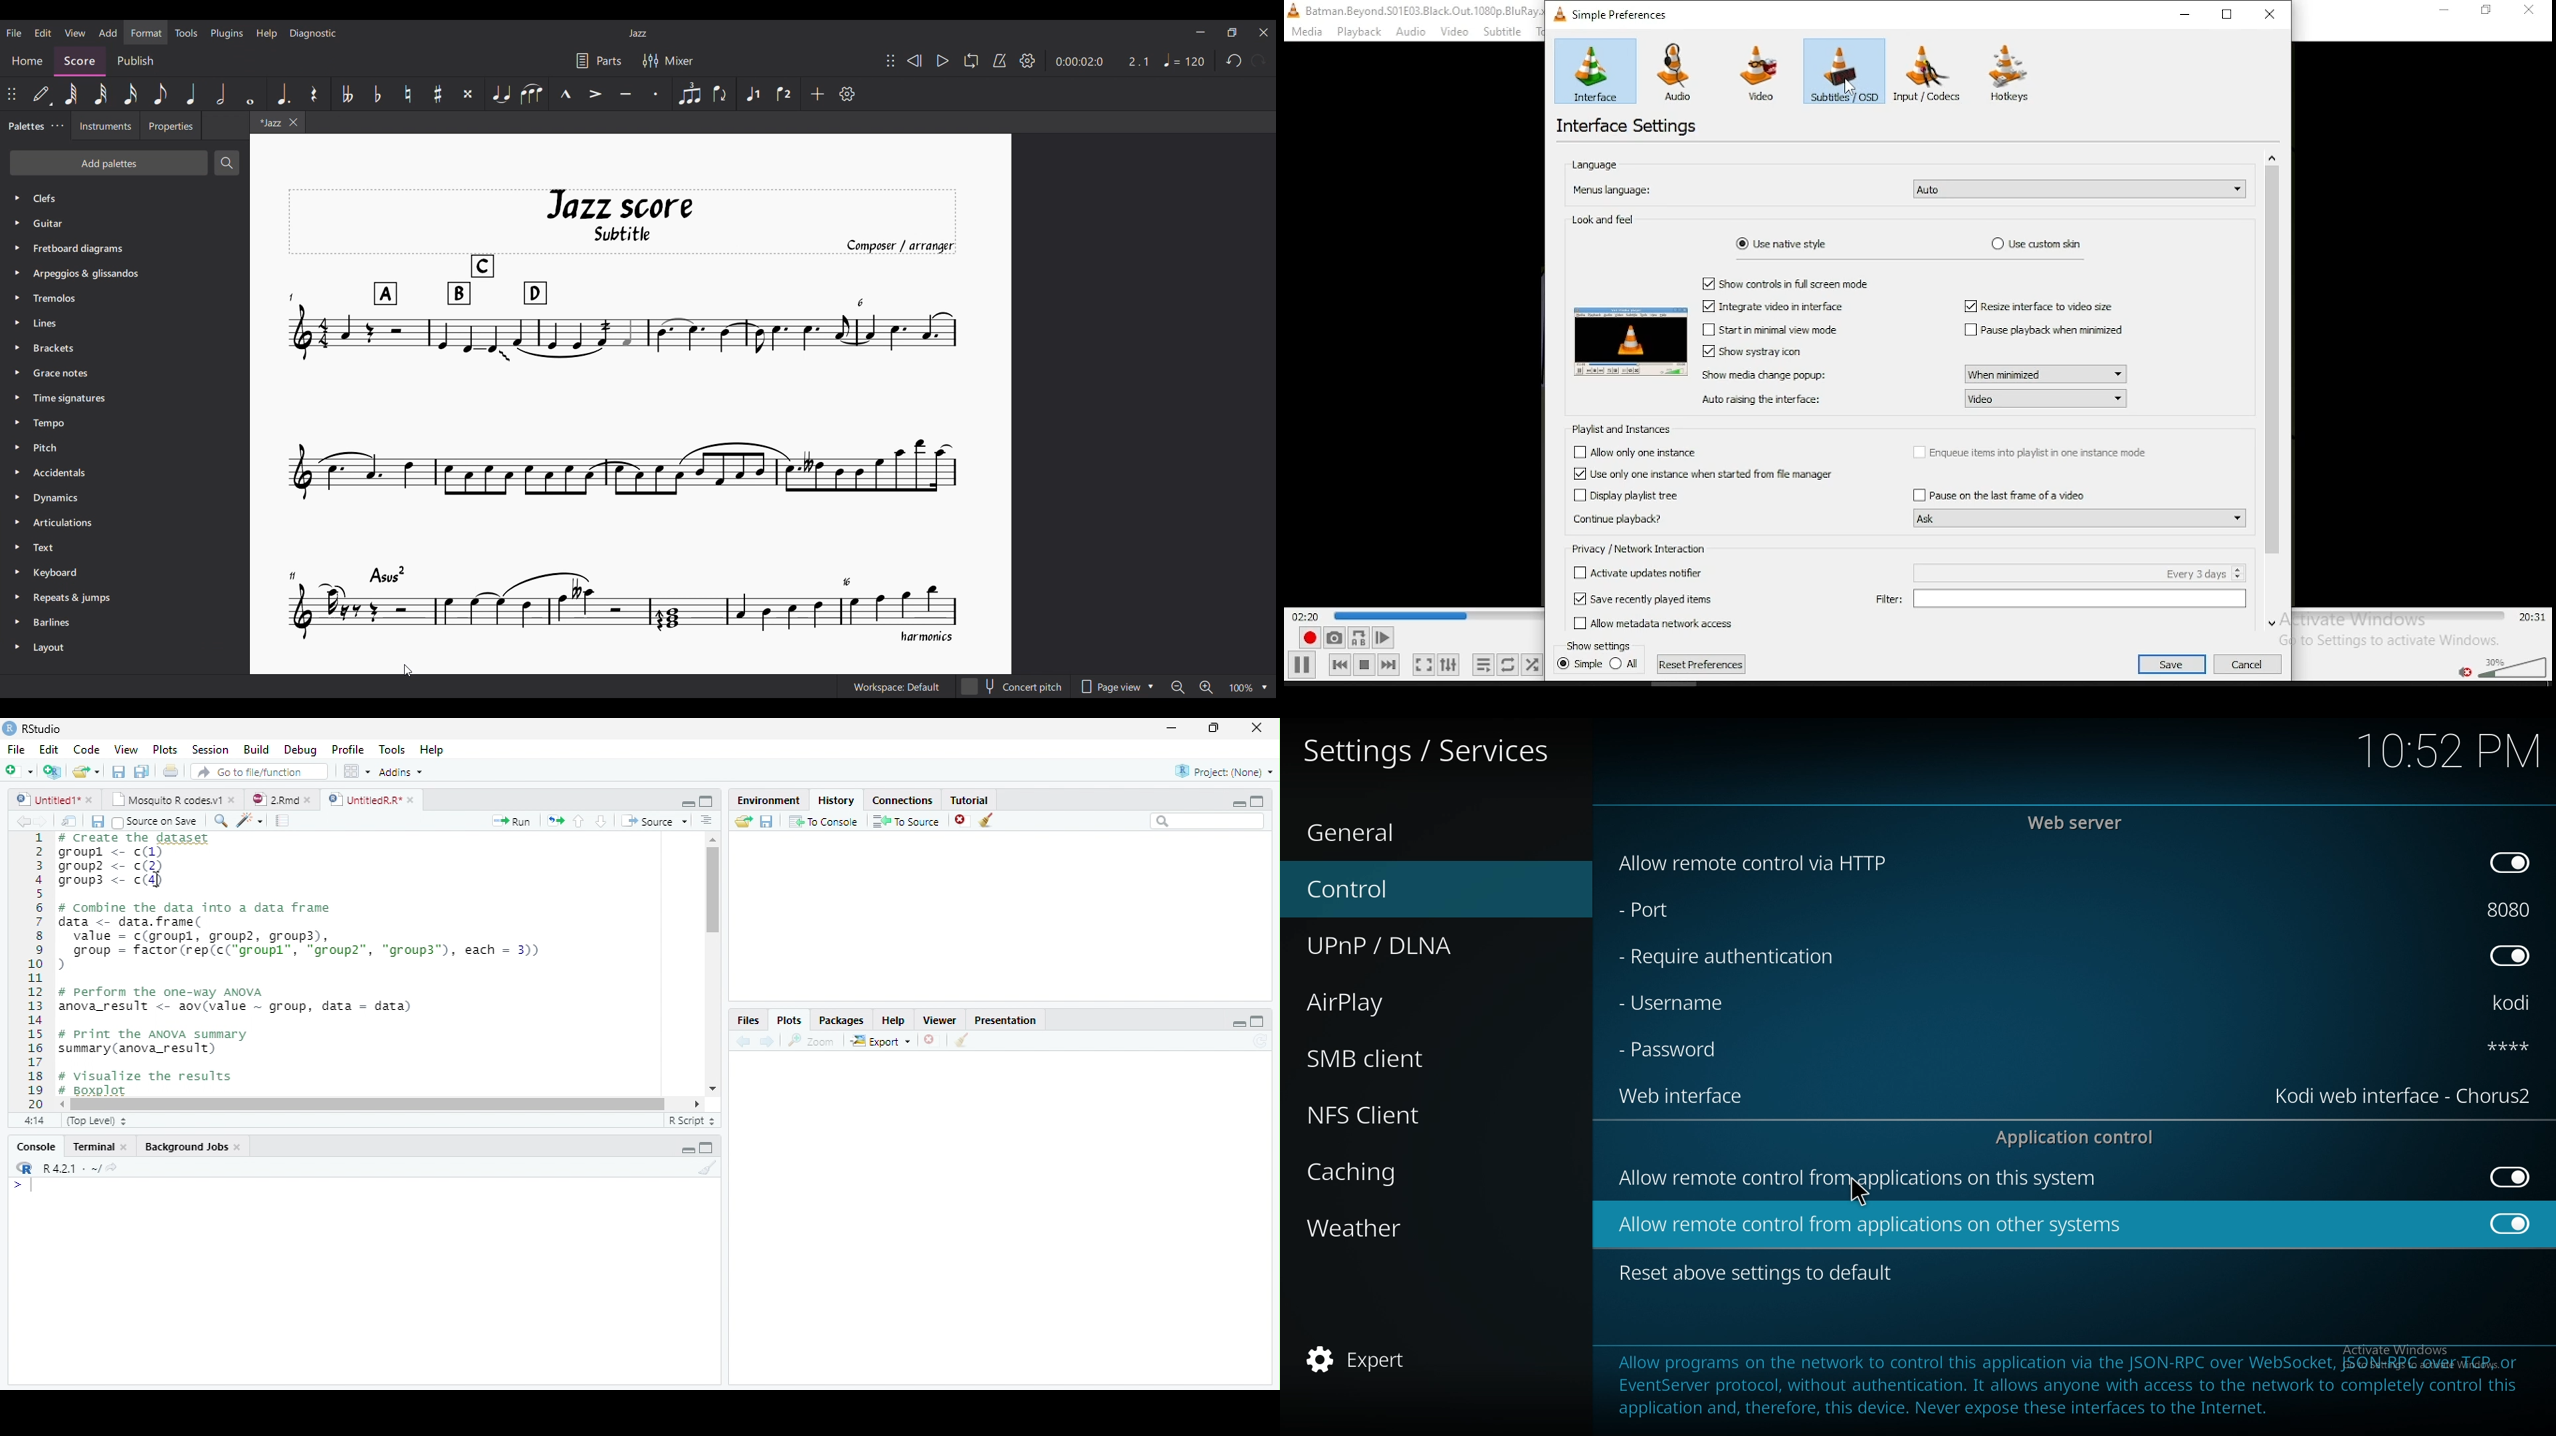  What do you see at coordinates (2515, 1005) in the screenshot?
I see `username` at bounding box center [2515, 1005].